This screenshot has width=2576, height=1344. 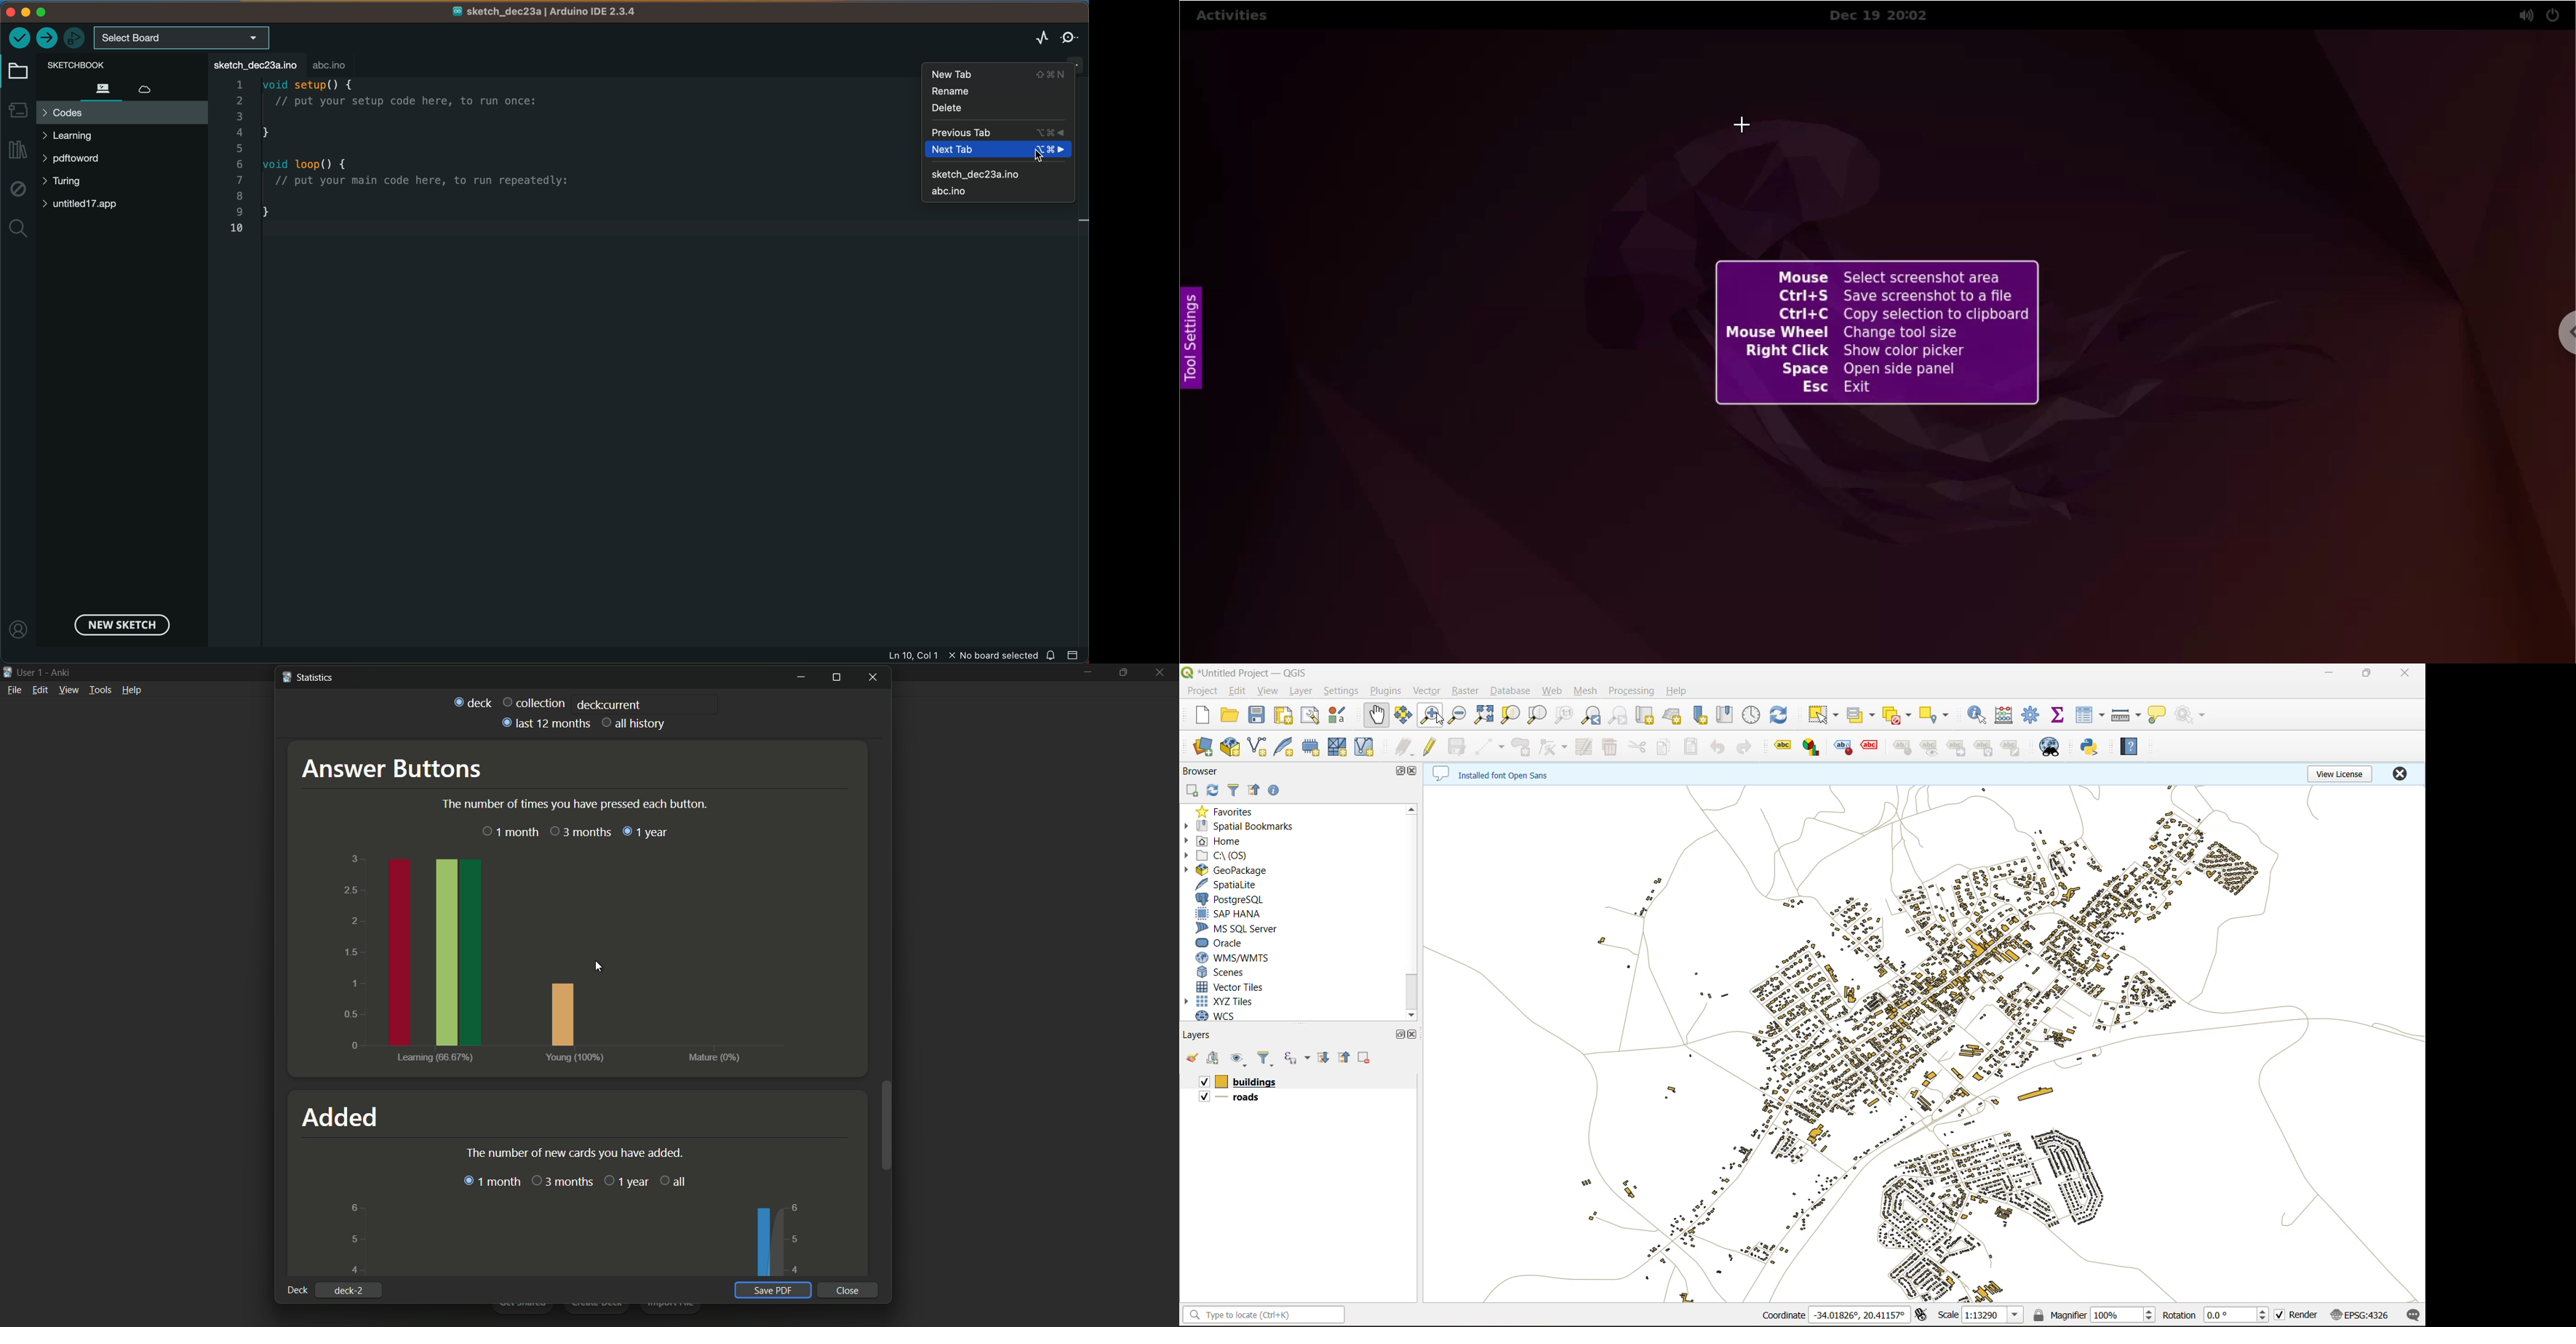 I want to click on layer, so click(x=1301, y=690).